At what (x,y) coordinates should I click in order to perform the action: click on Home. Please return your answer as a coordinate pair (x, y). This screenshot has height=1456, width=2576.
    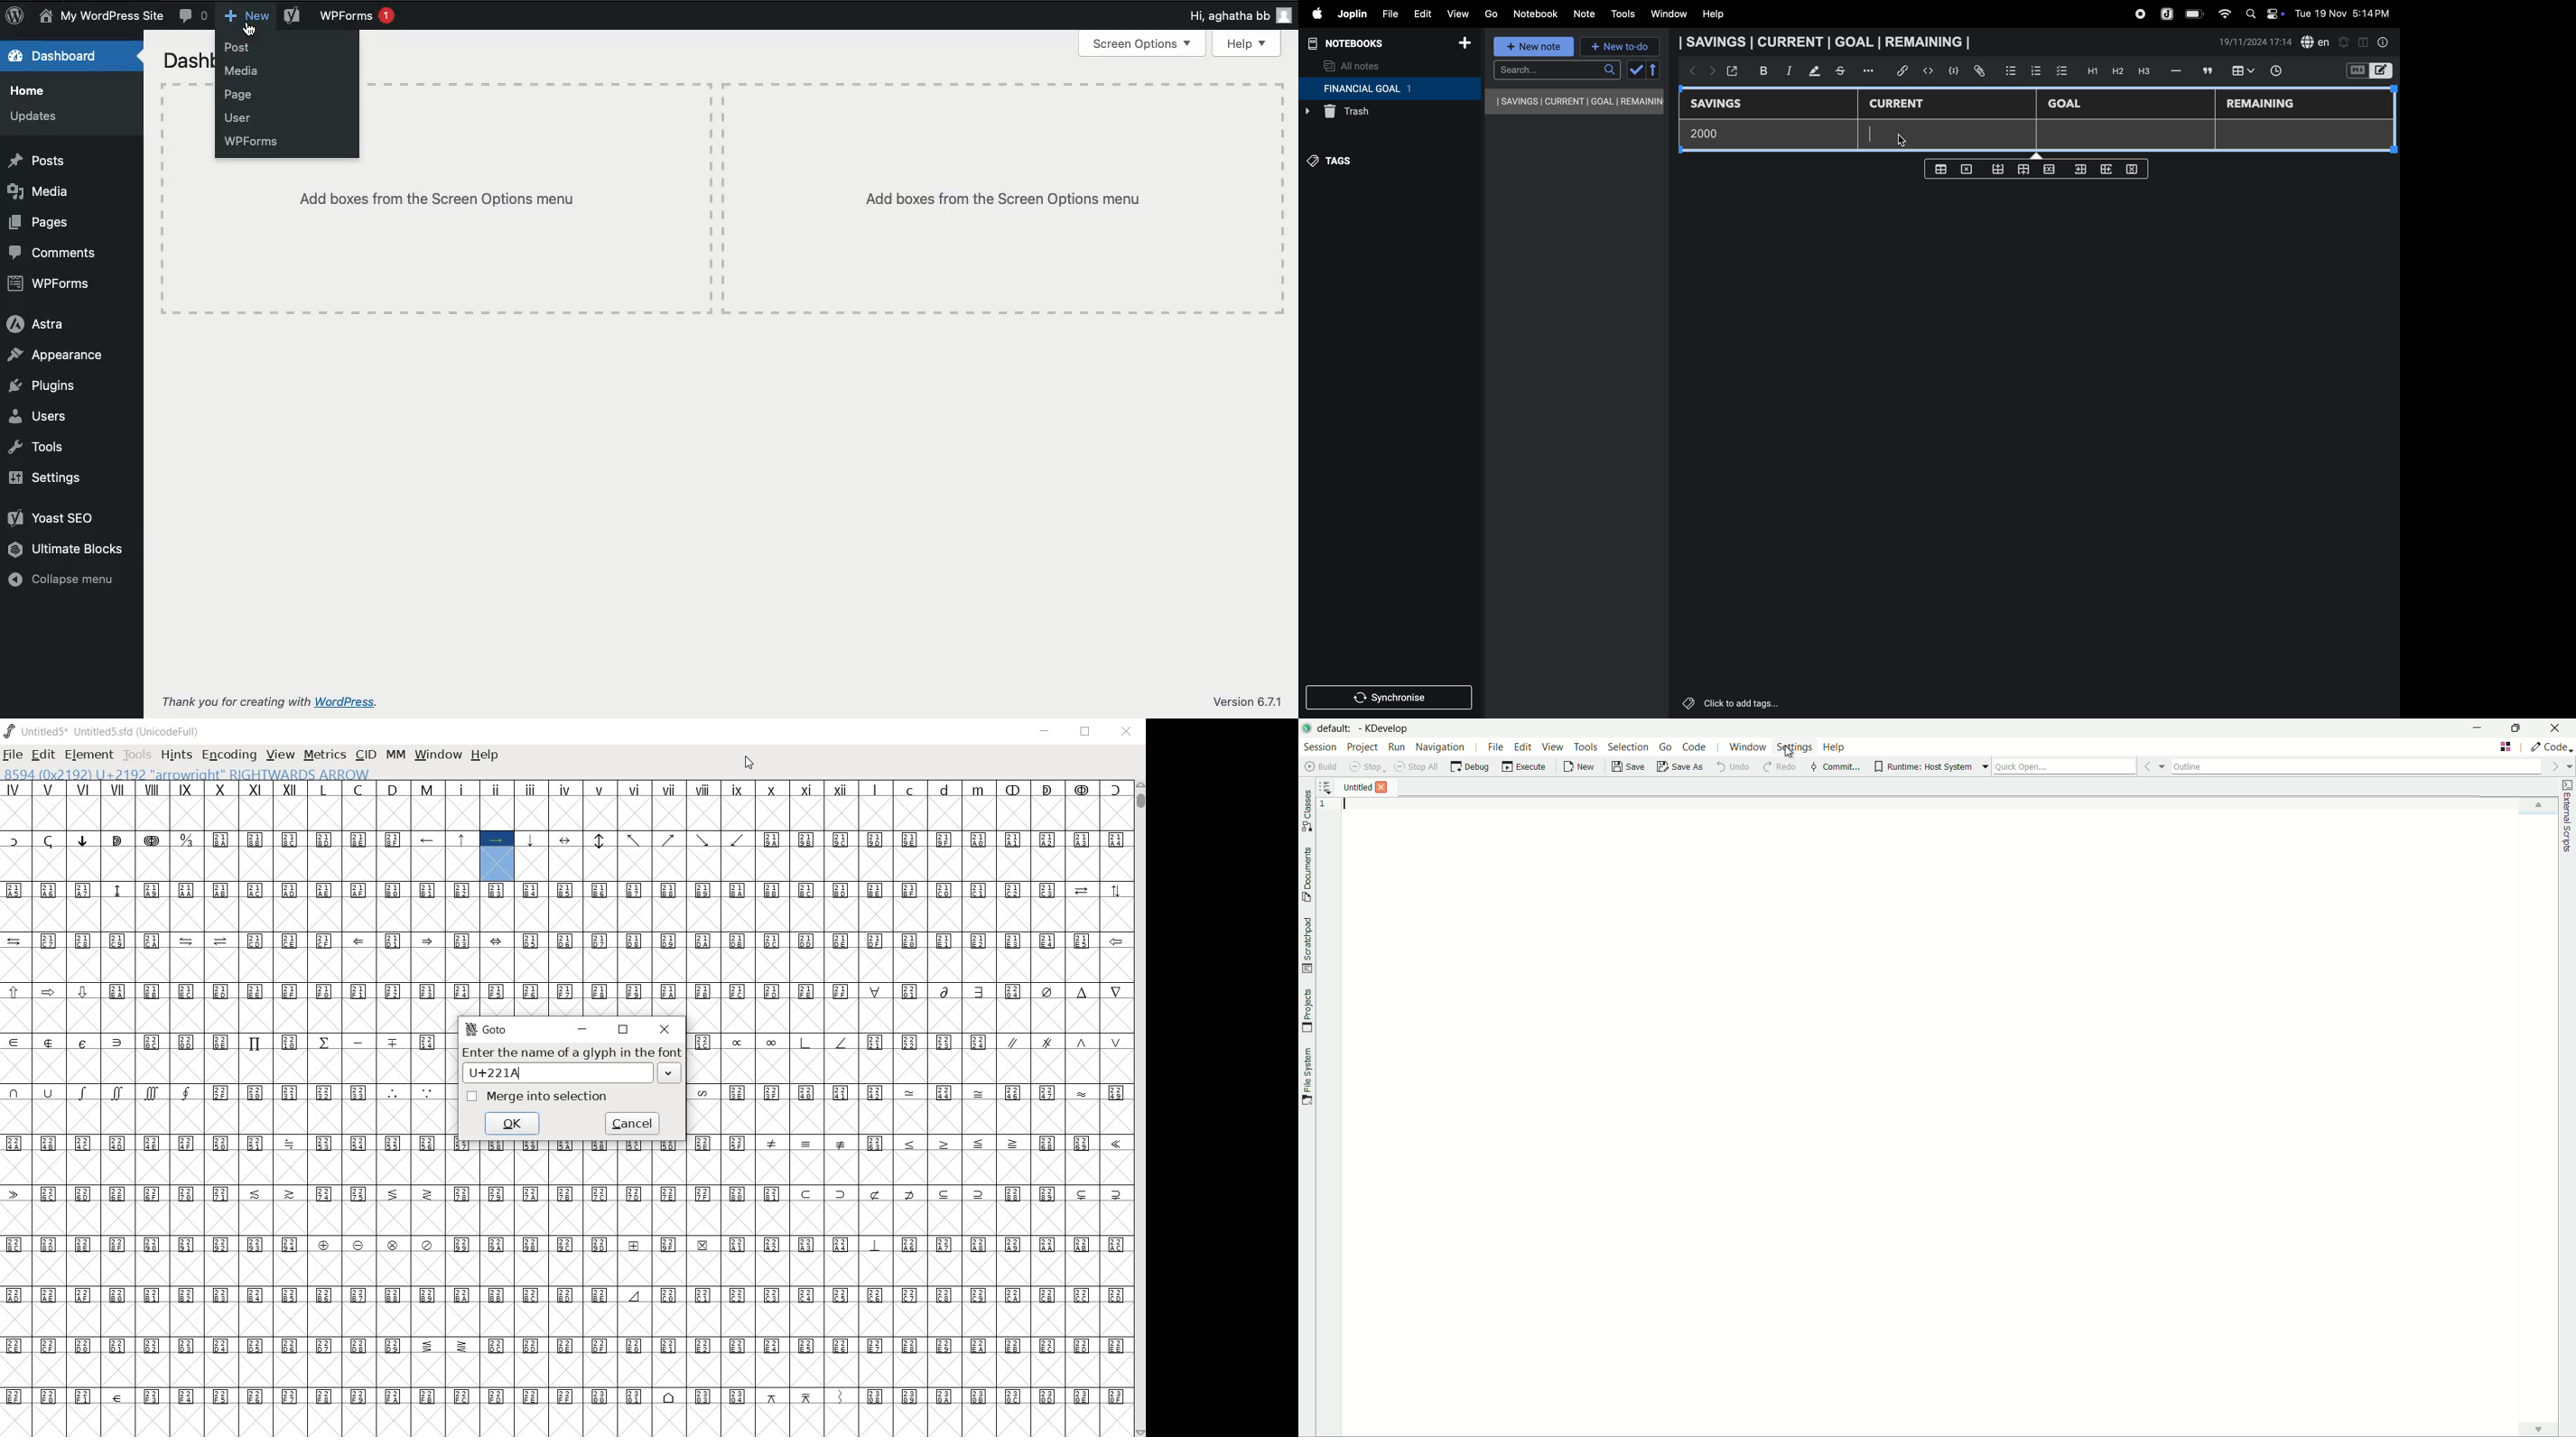
    Looking at the image, I should click on (28, 89).